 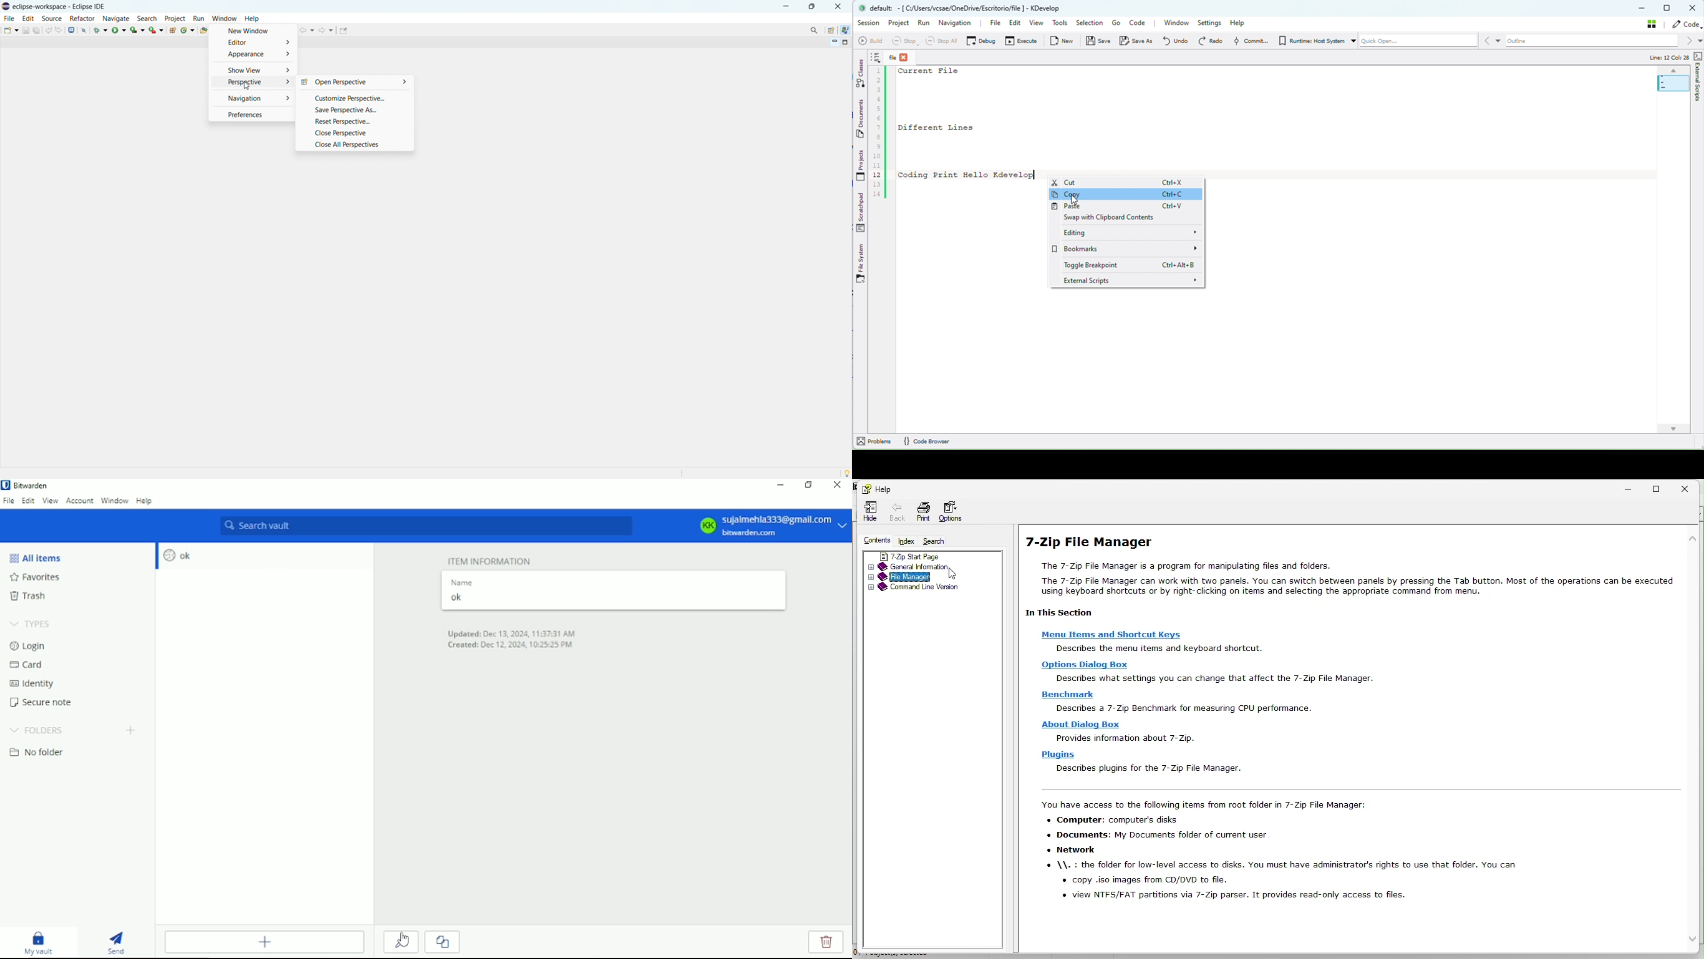 What do you see at coordinates (36, 558) in the screenshot?
I see `All items` at bounding box center [36, 558].